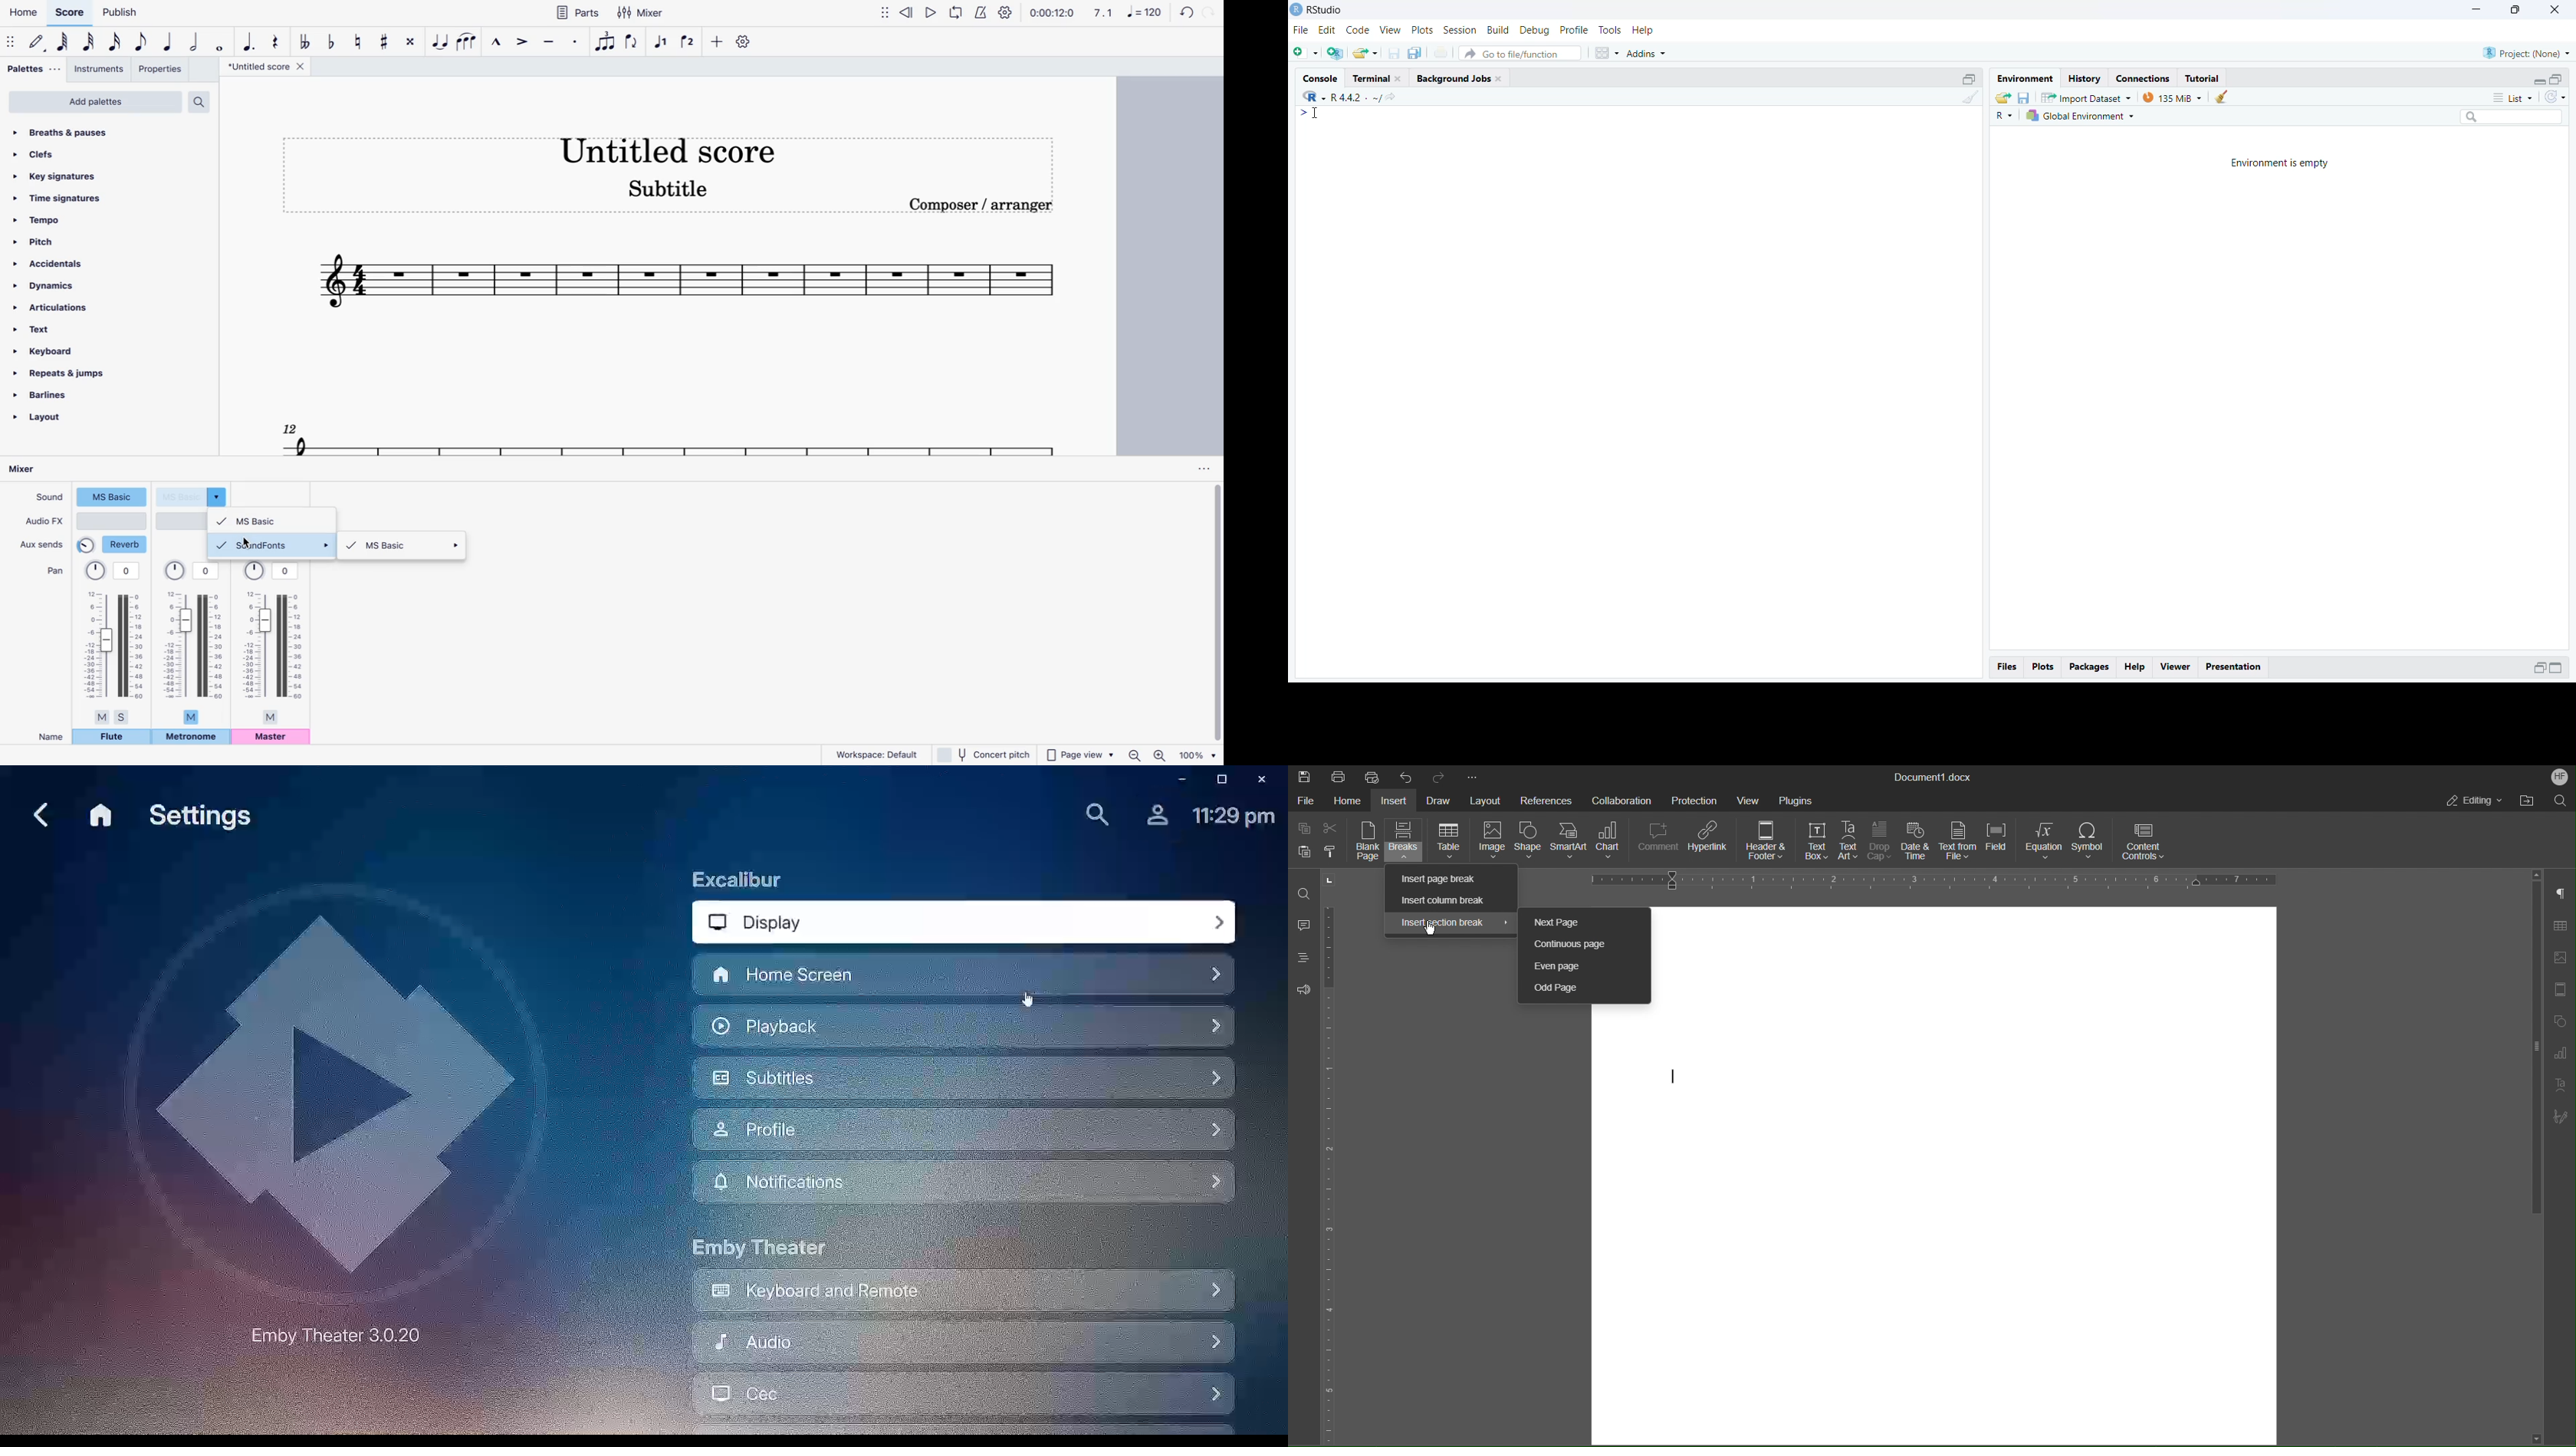 This screenshot has width=2576, height=1456. What do you see at coordinates (1958, 841) in the screenshot?
I see `Text from File` at bounding box center [1958, 841].